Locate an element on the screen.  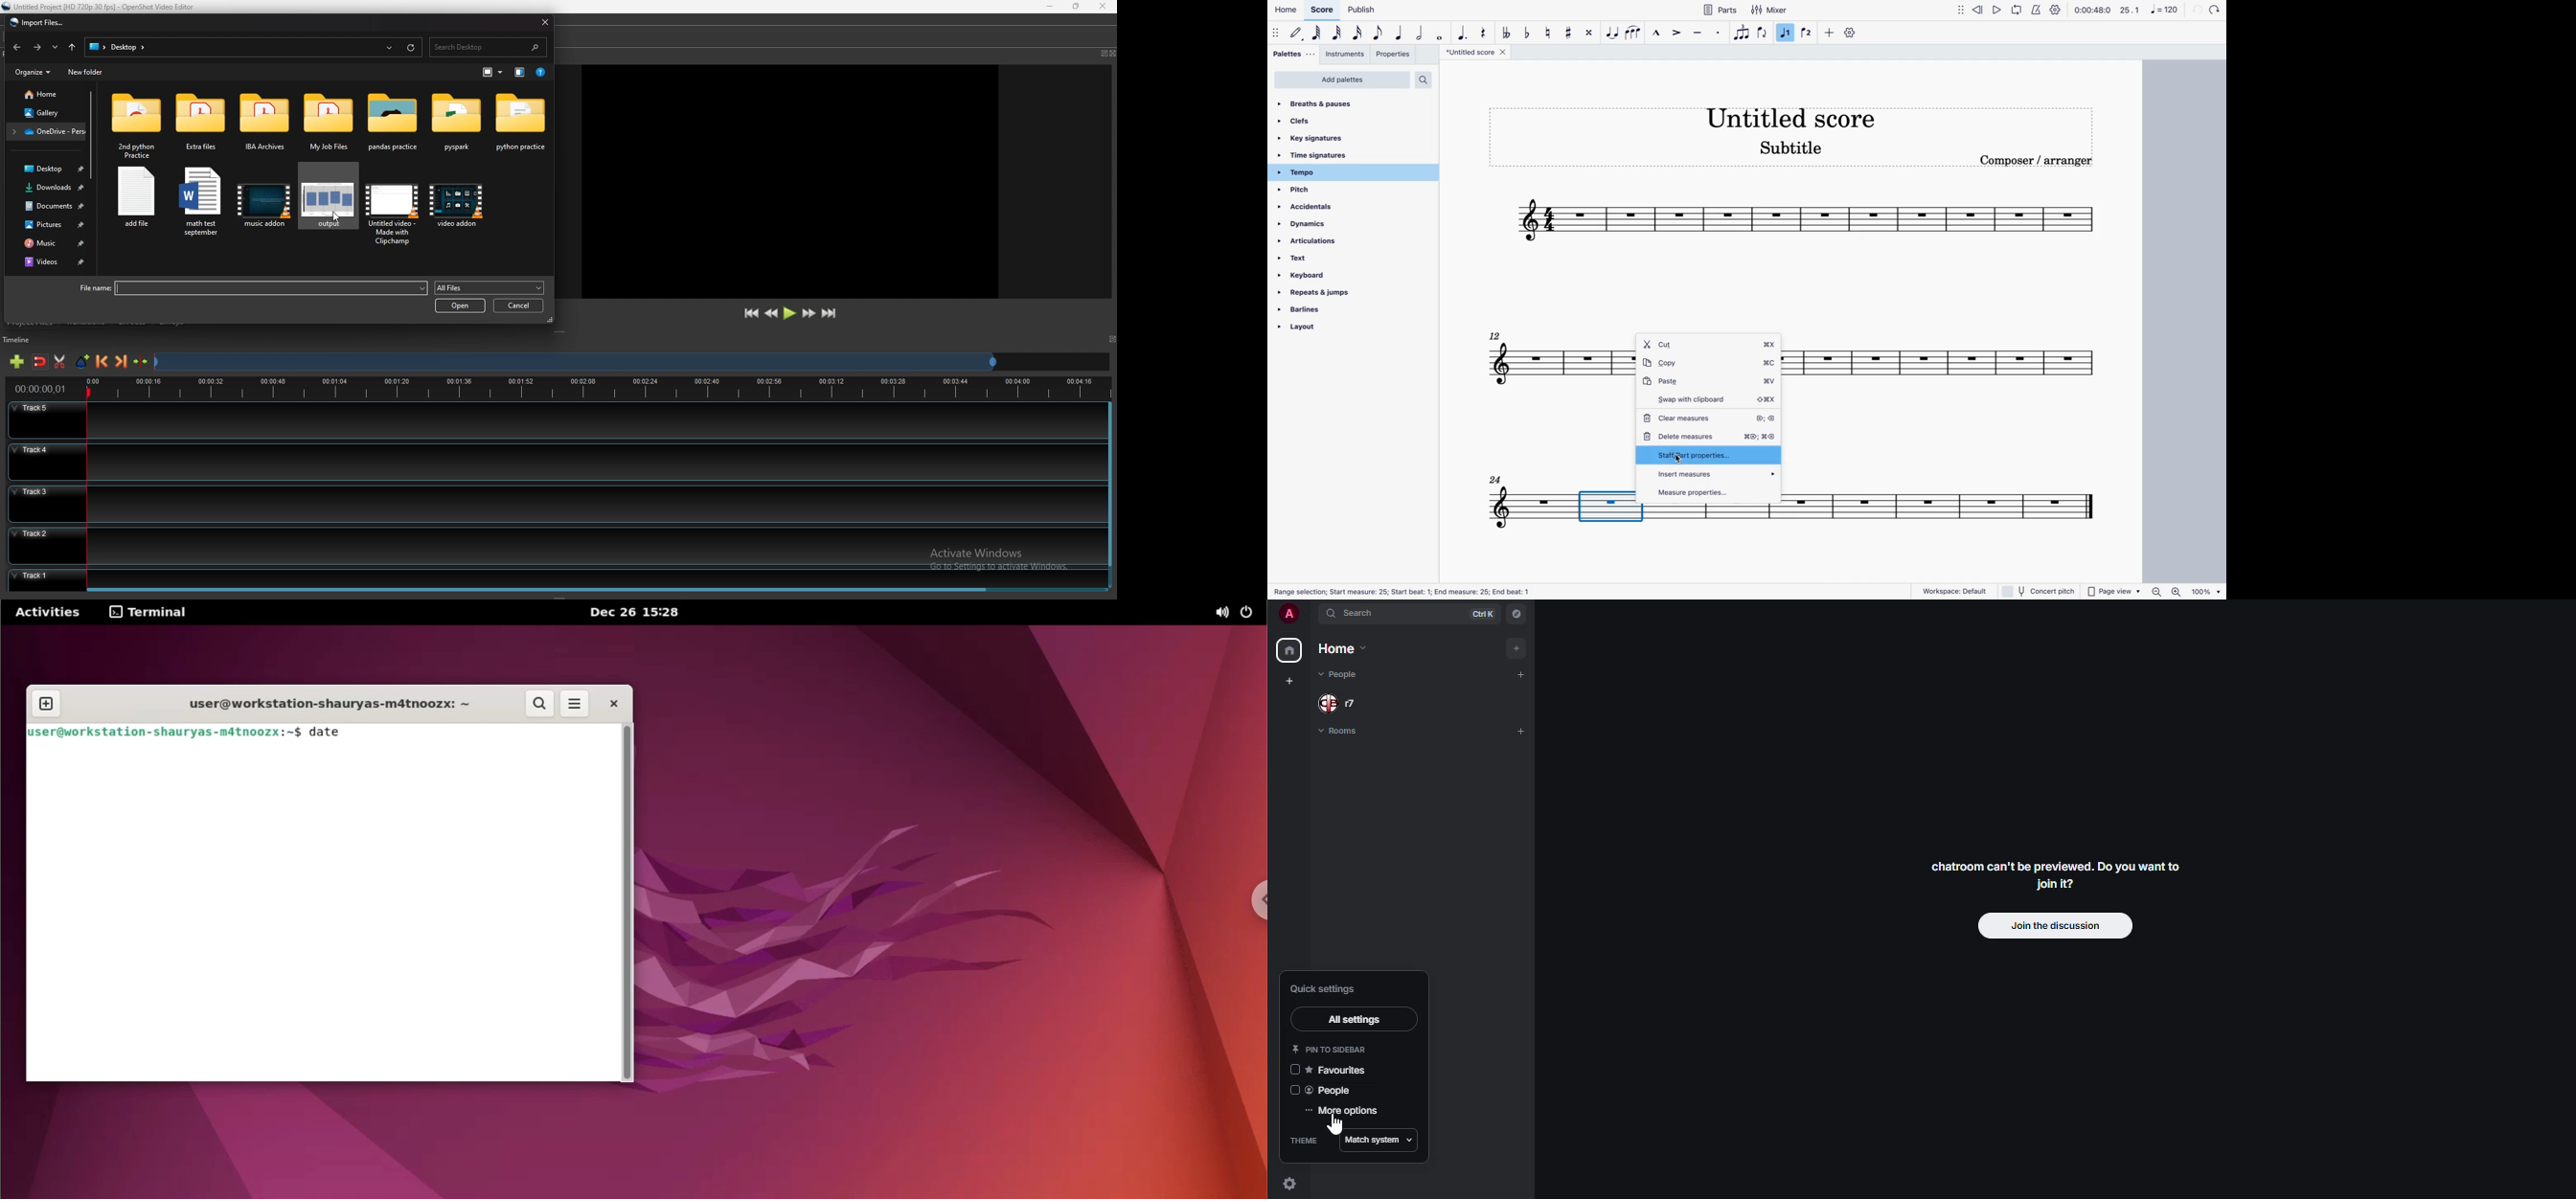
dynamics is located at coordinates (1308, 224).